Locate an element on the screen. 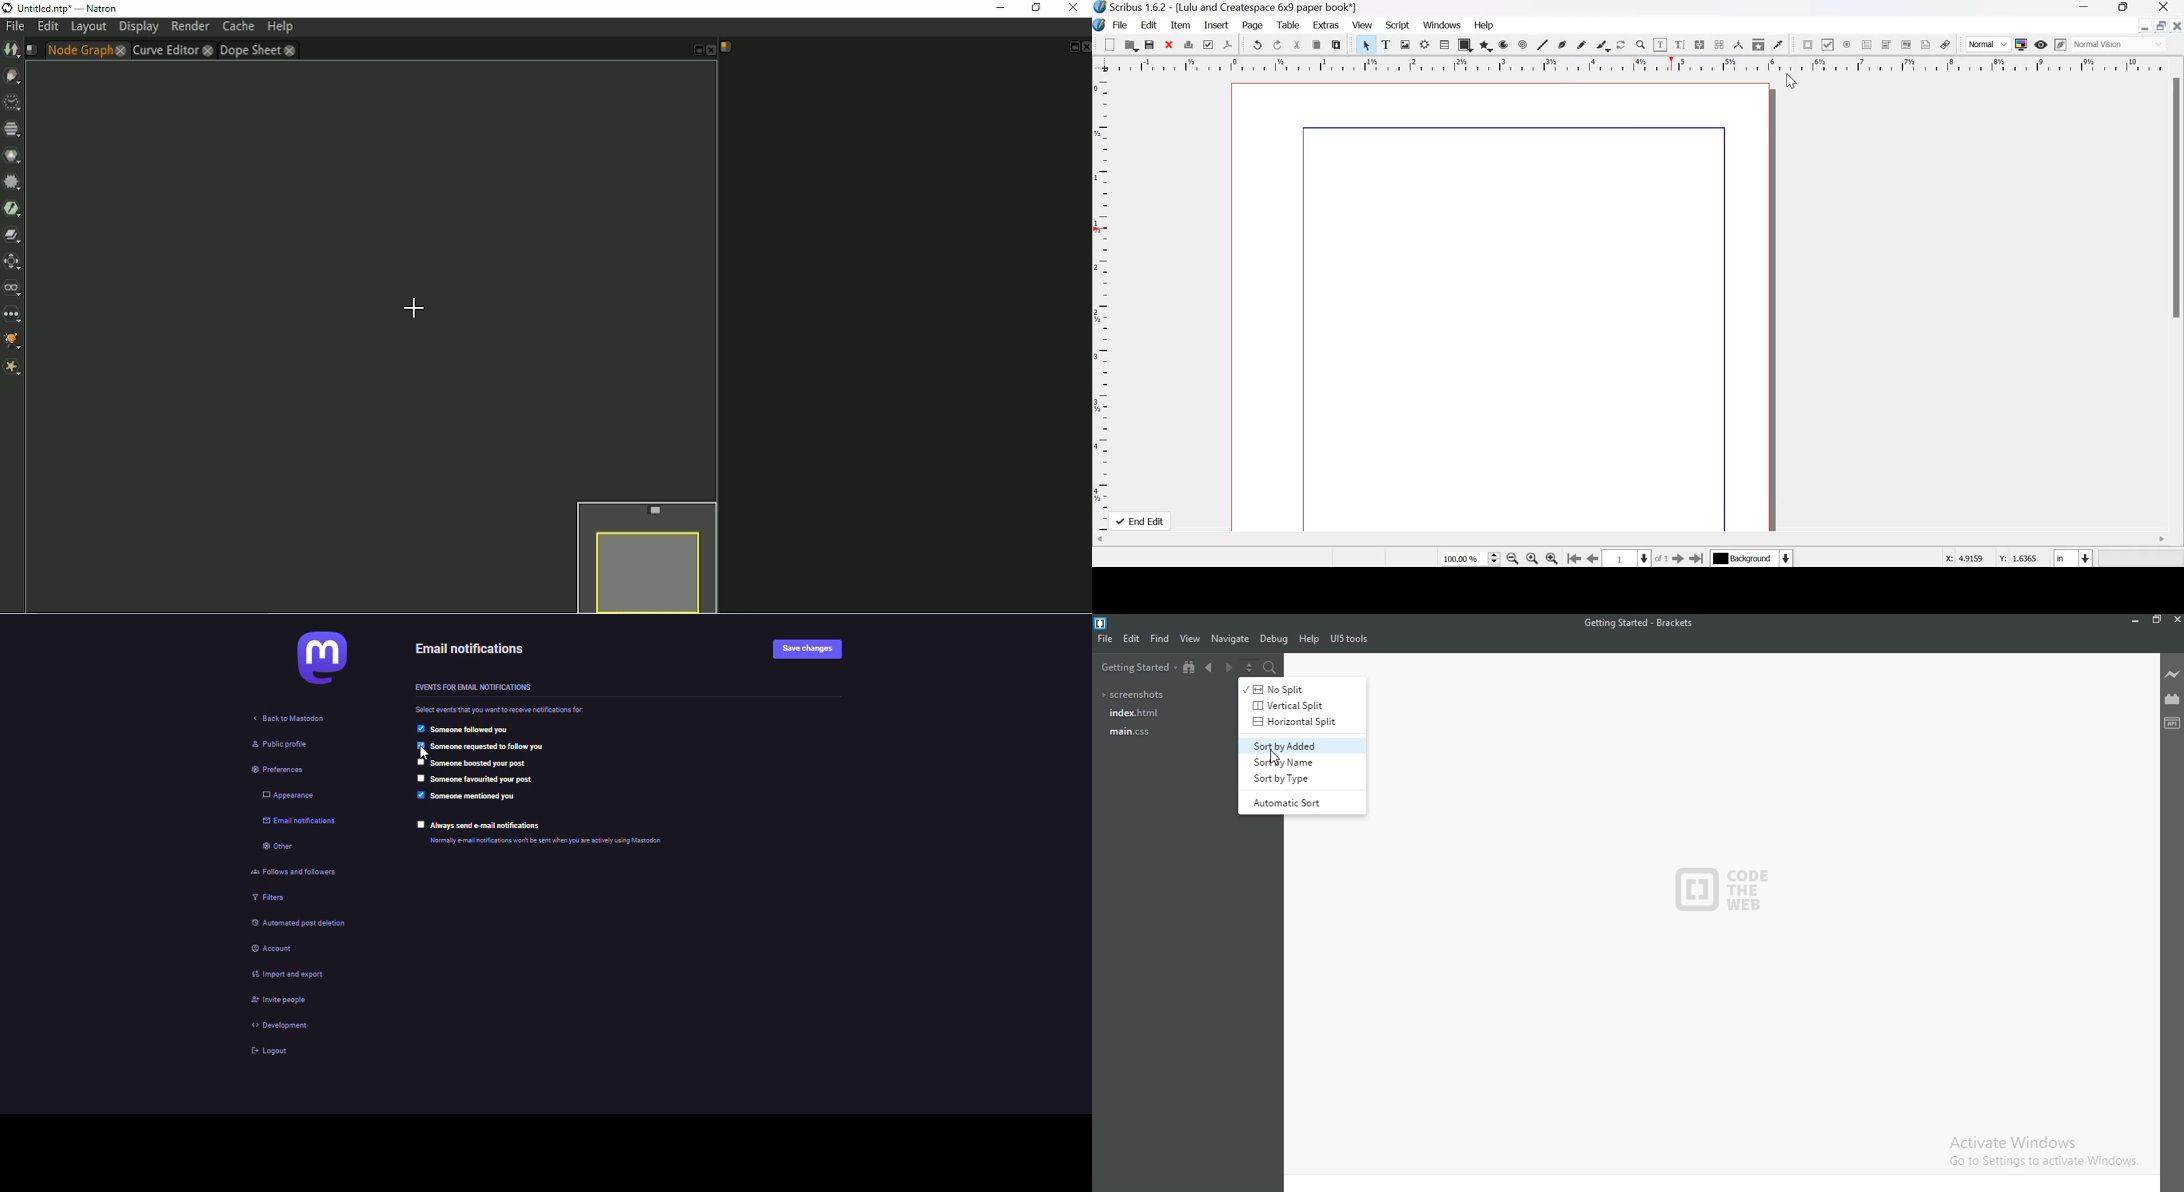 This screenshot has width=2184, height=1204. mastodon is located at coordinates (318, 658).